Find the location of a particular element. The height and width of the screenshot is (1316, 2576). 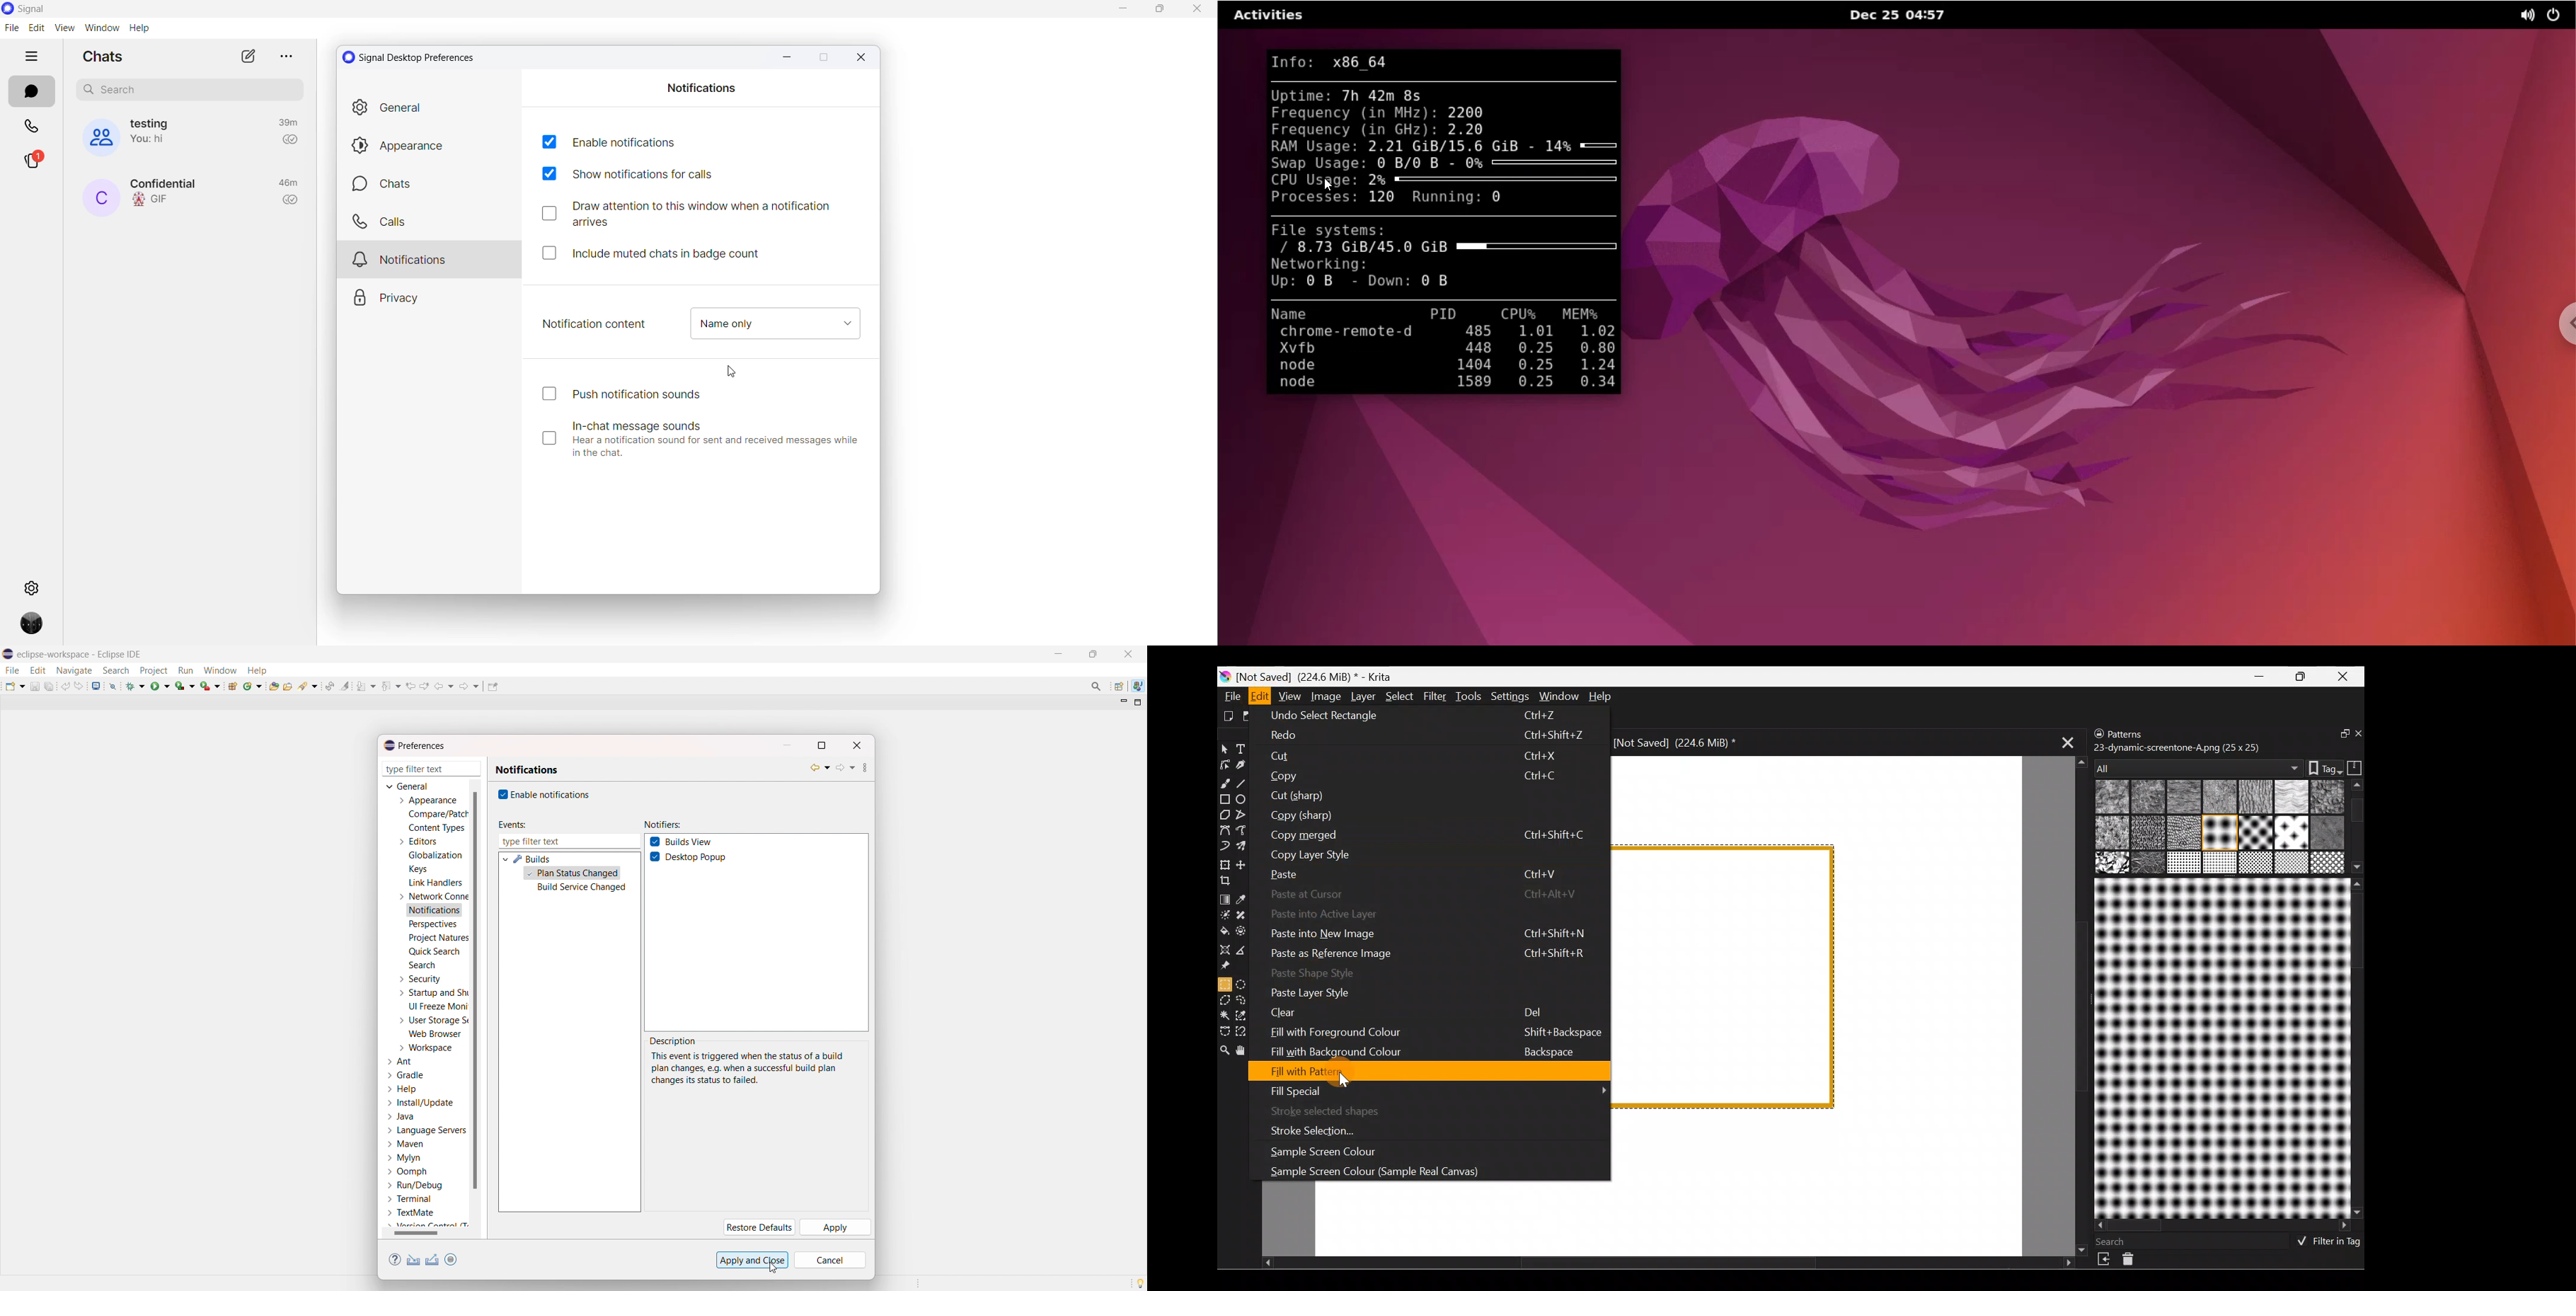

19 texture_vegetal.png is located at coordinates (2329, 862).